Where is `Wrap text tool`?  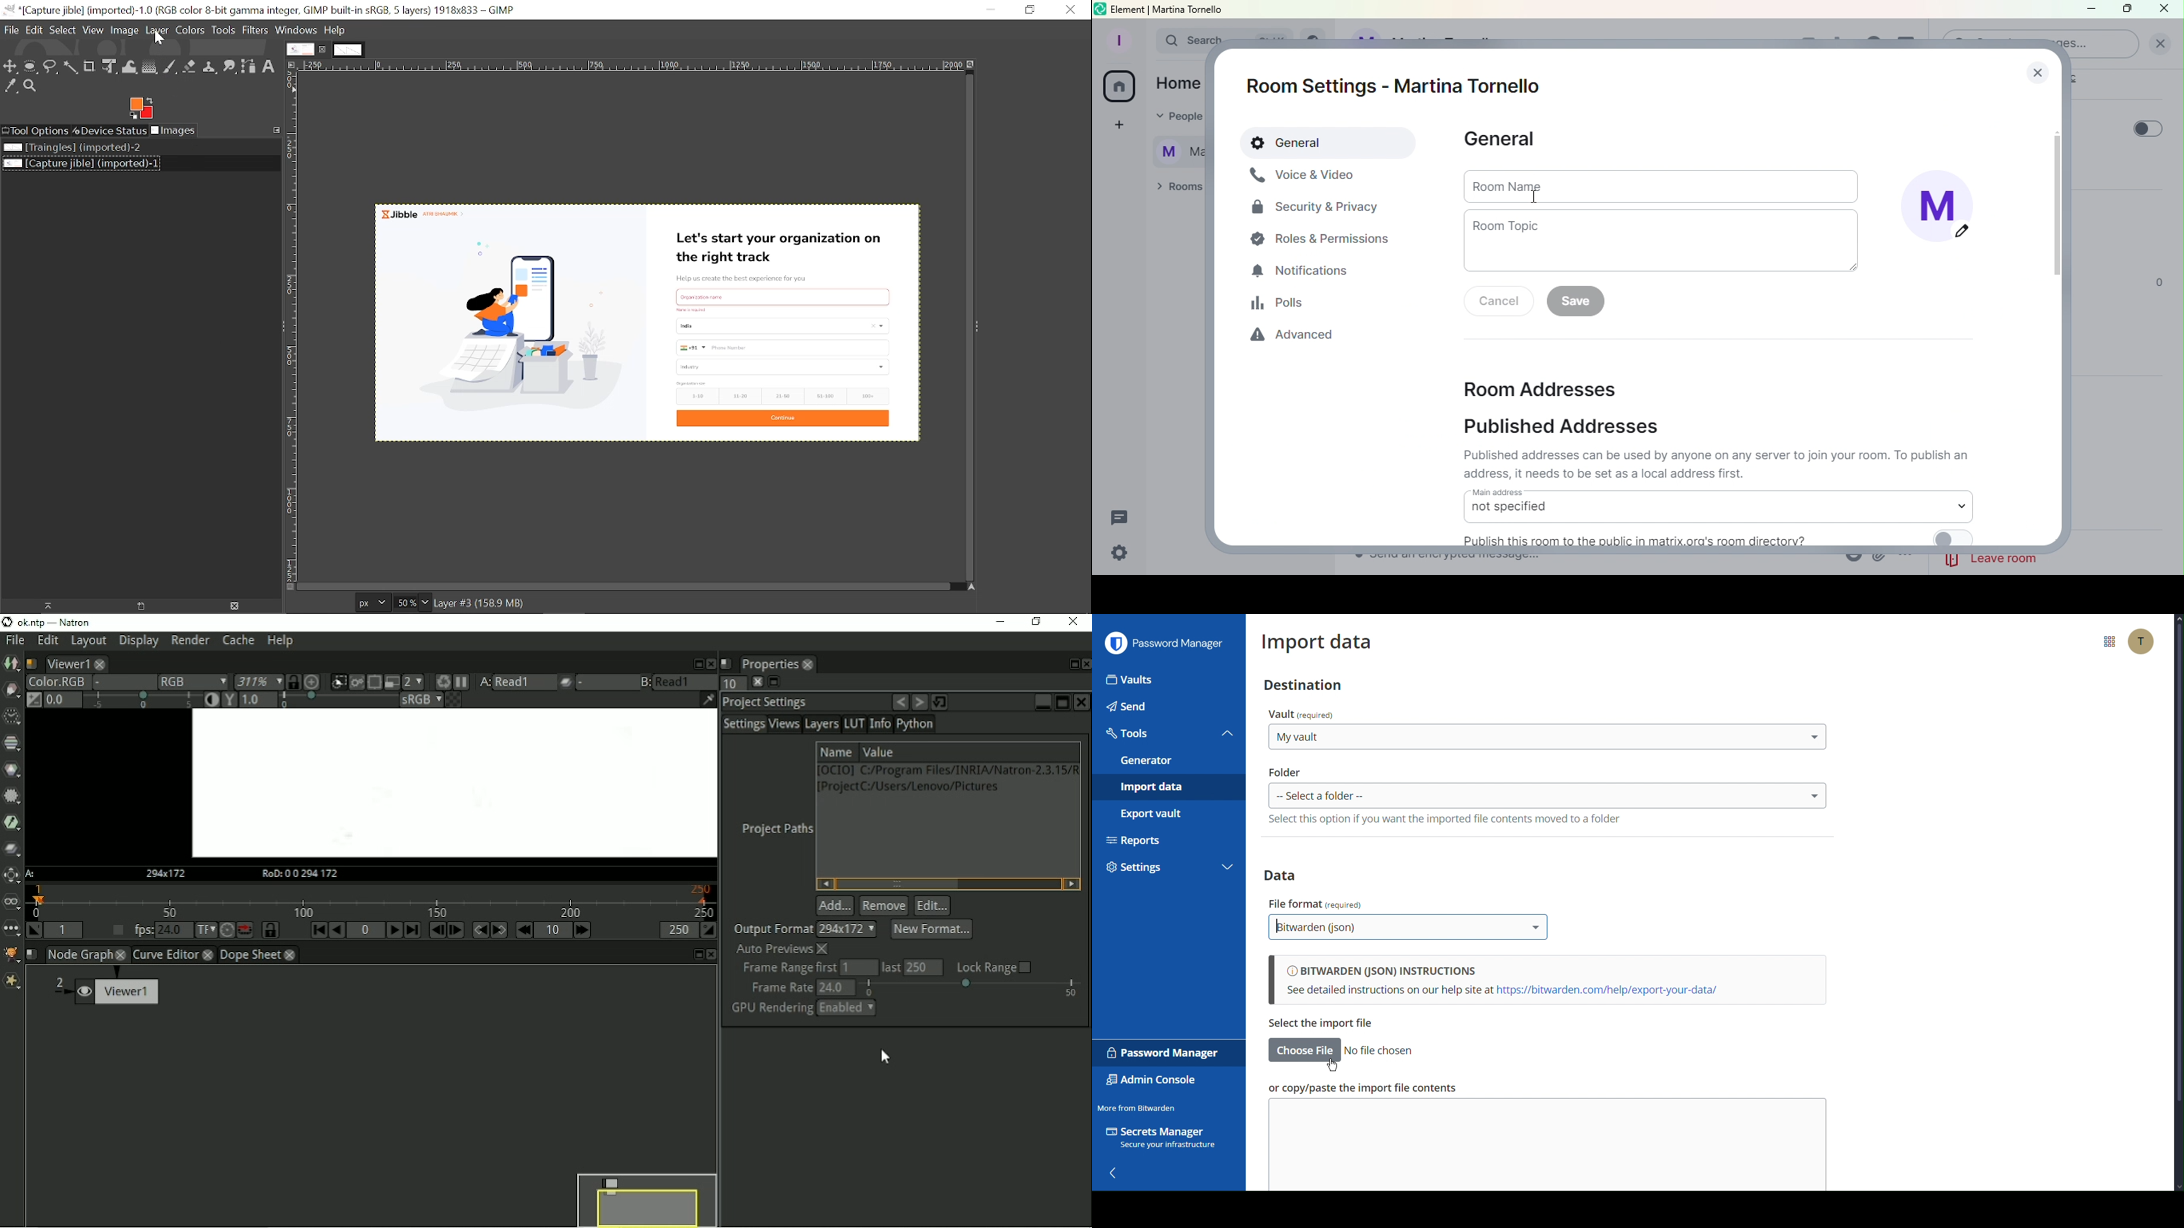 Wrap text tool is located at coordinates (129, 67).